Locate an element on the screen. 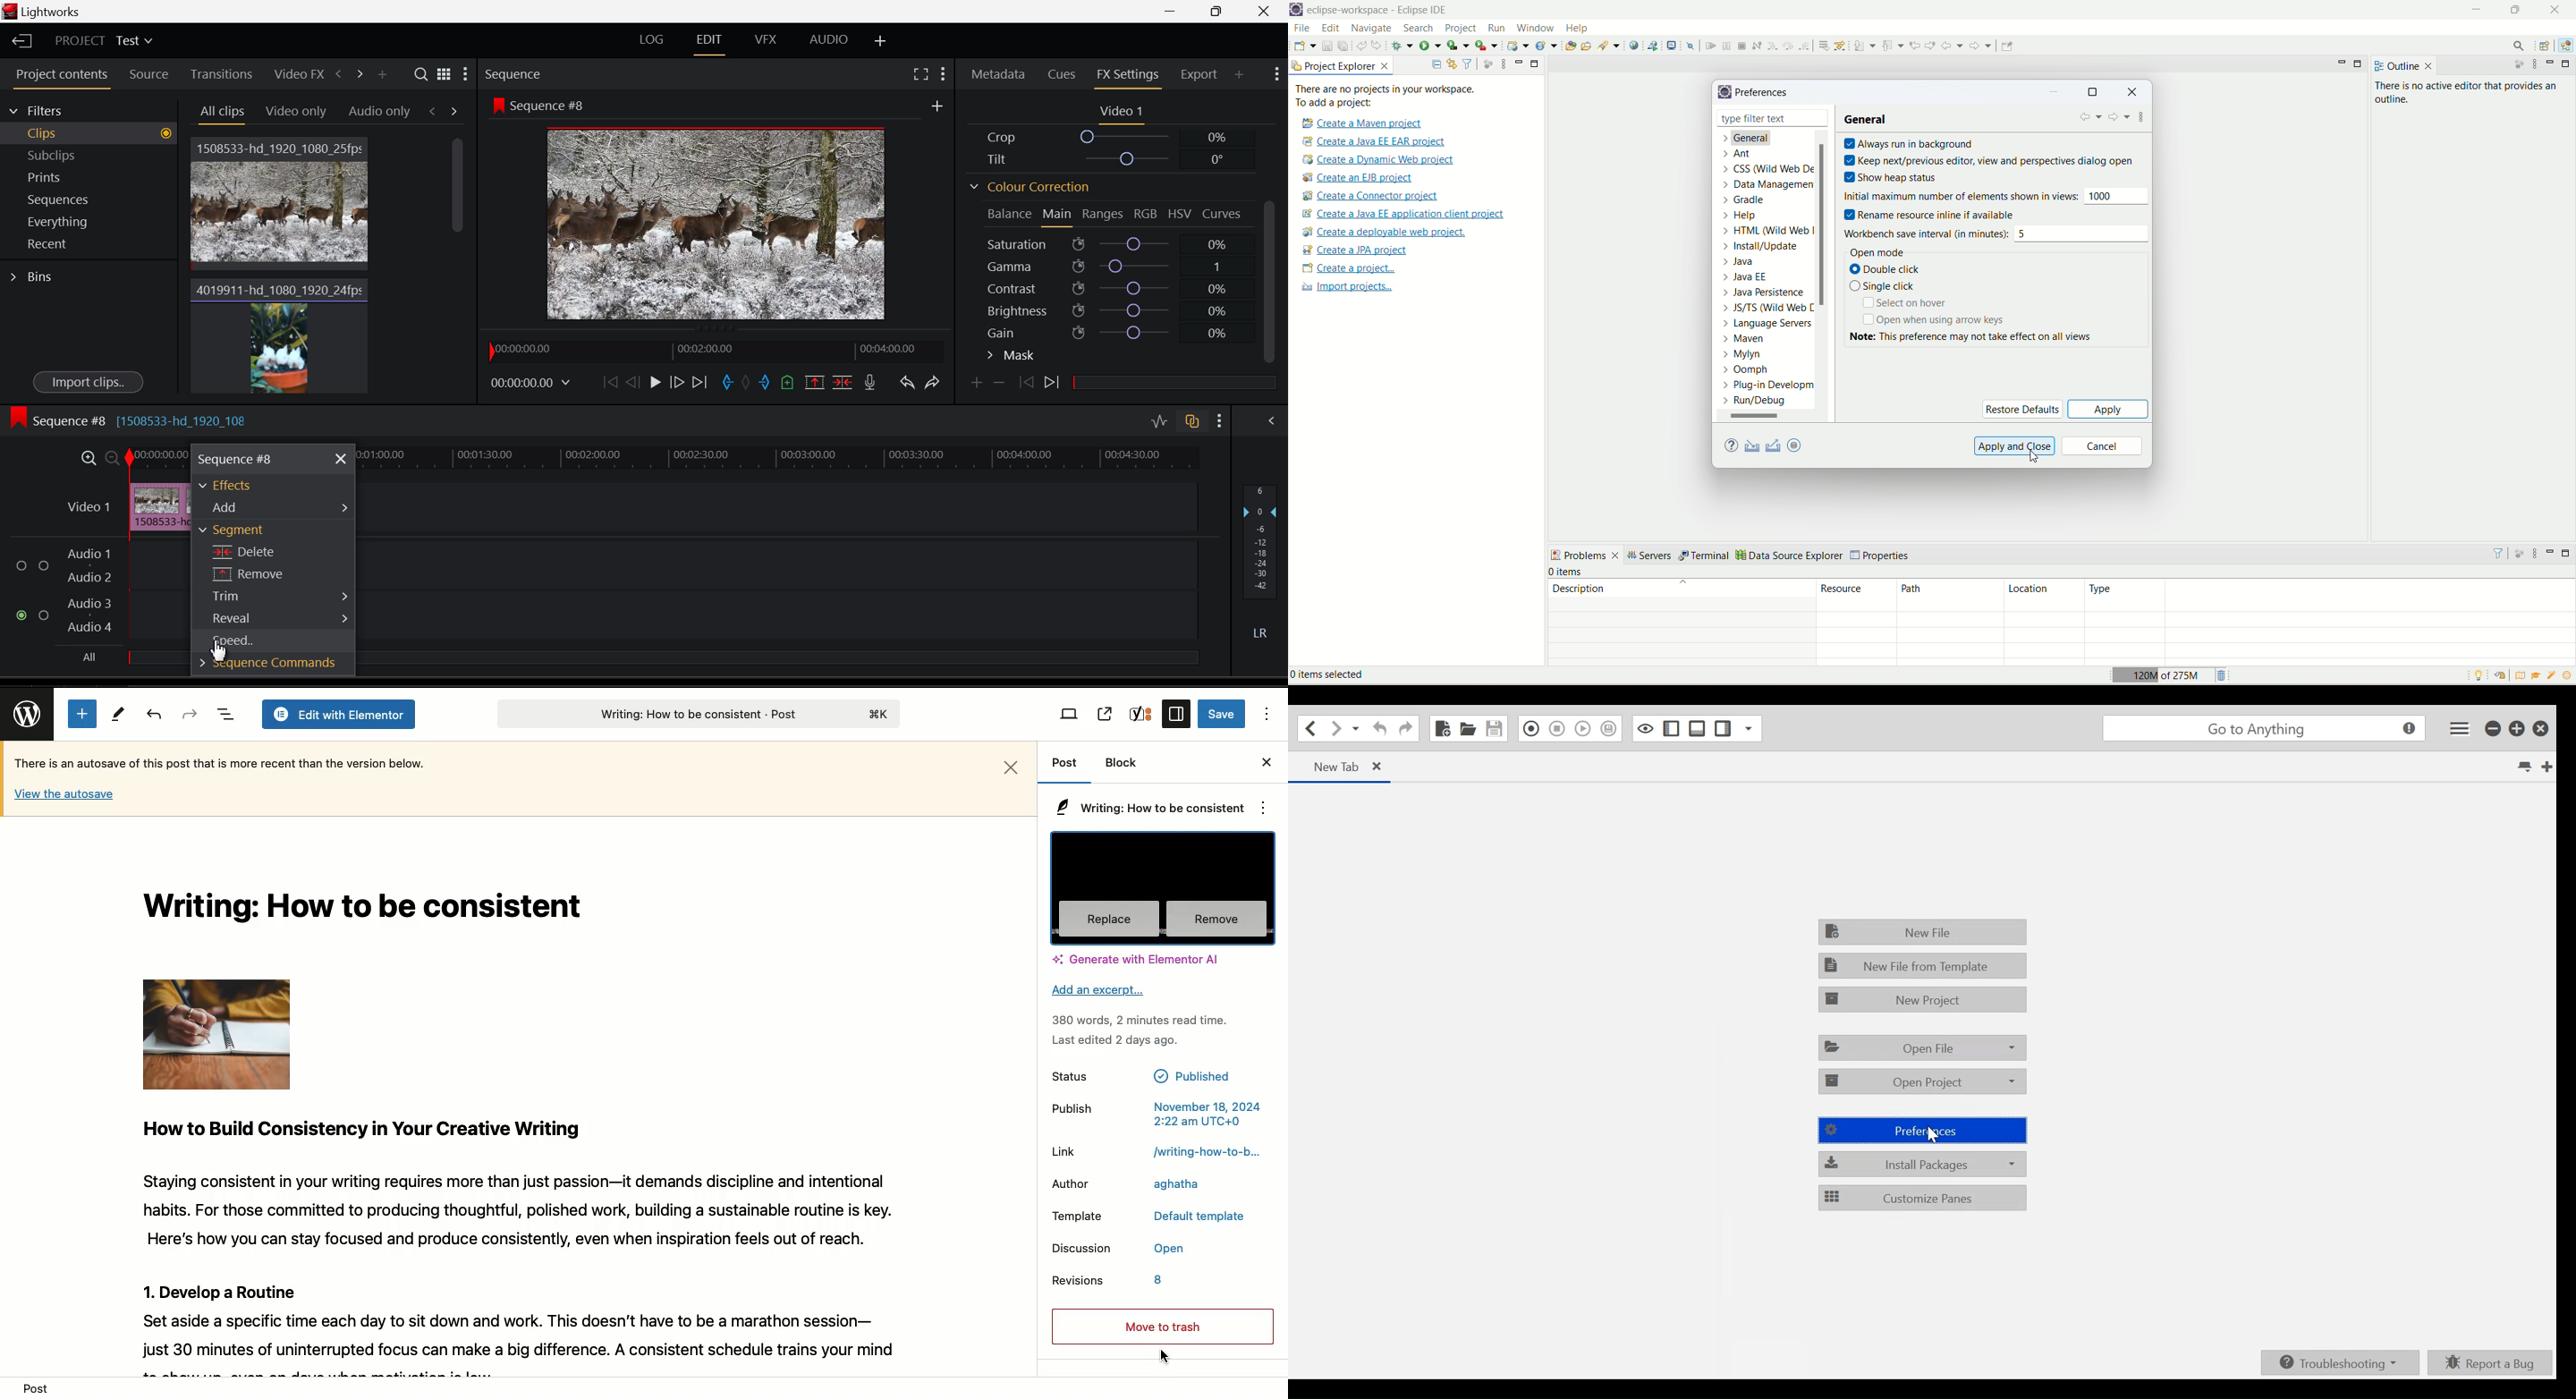 This screenshot has width=2576, height=1400. Link is located at coordinates (1065, 1153).